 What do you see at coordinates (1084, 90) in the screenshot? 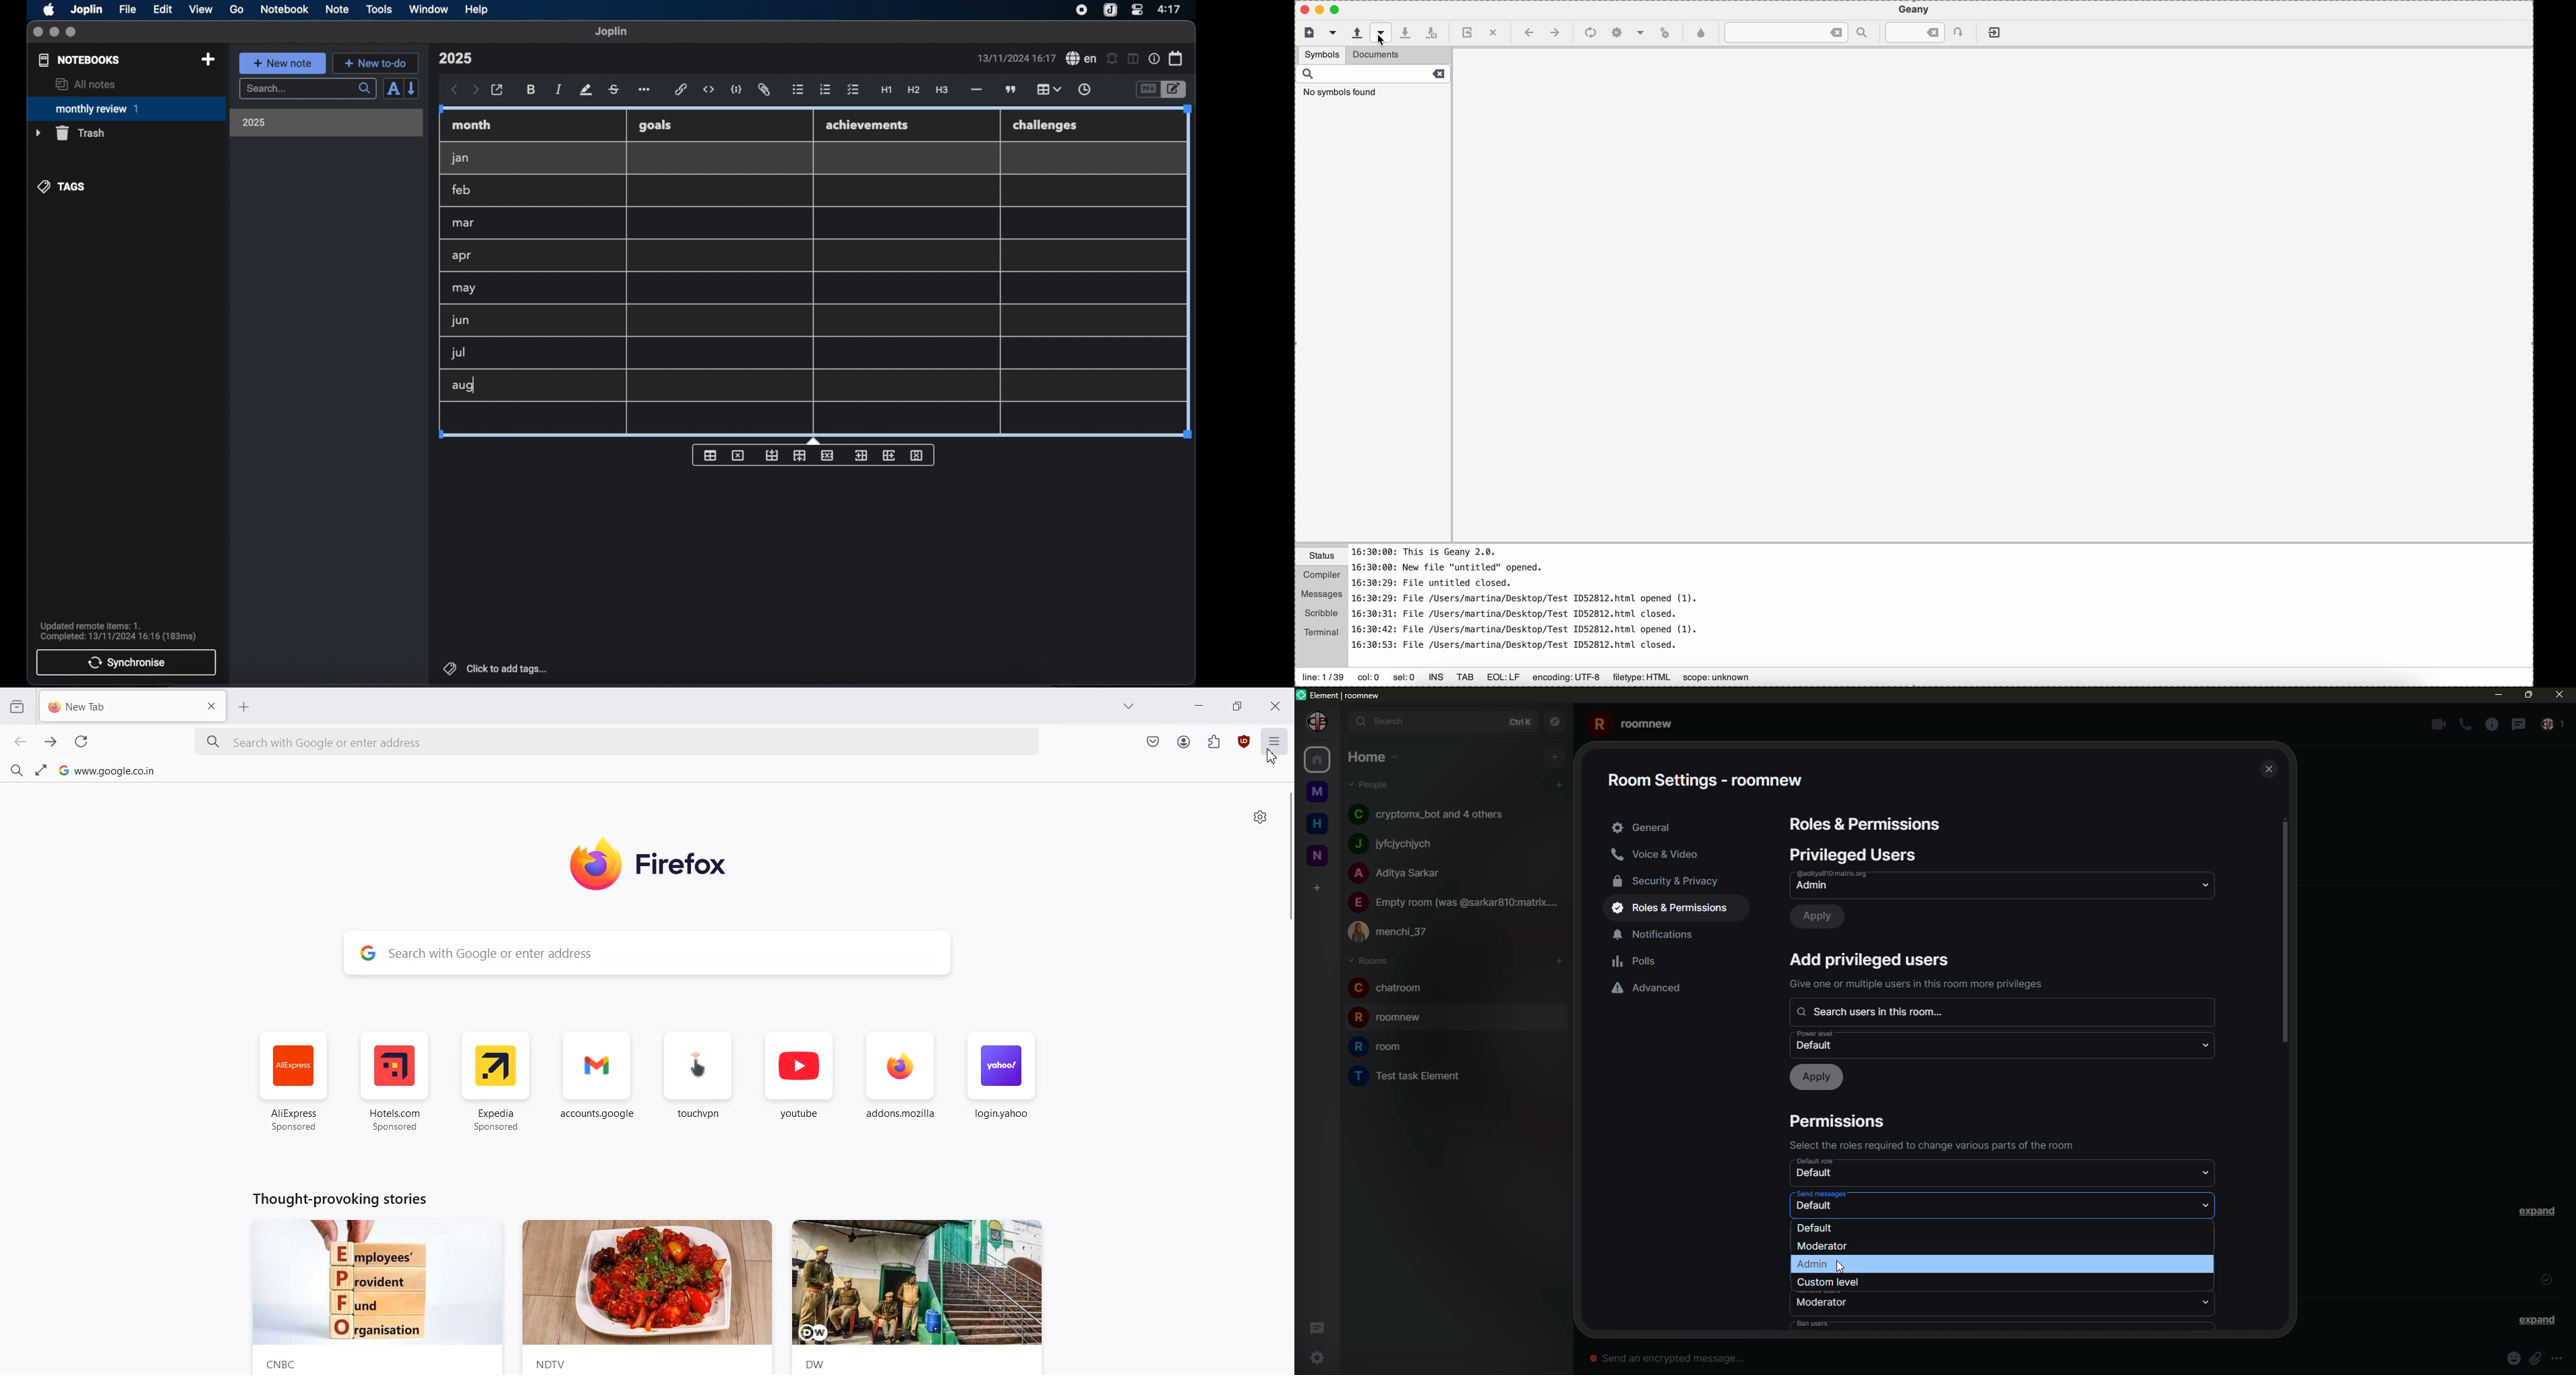
I see `insert time` at bounding box center [1084, 90].